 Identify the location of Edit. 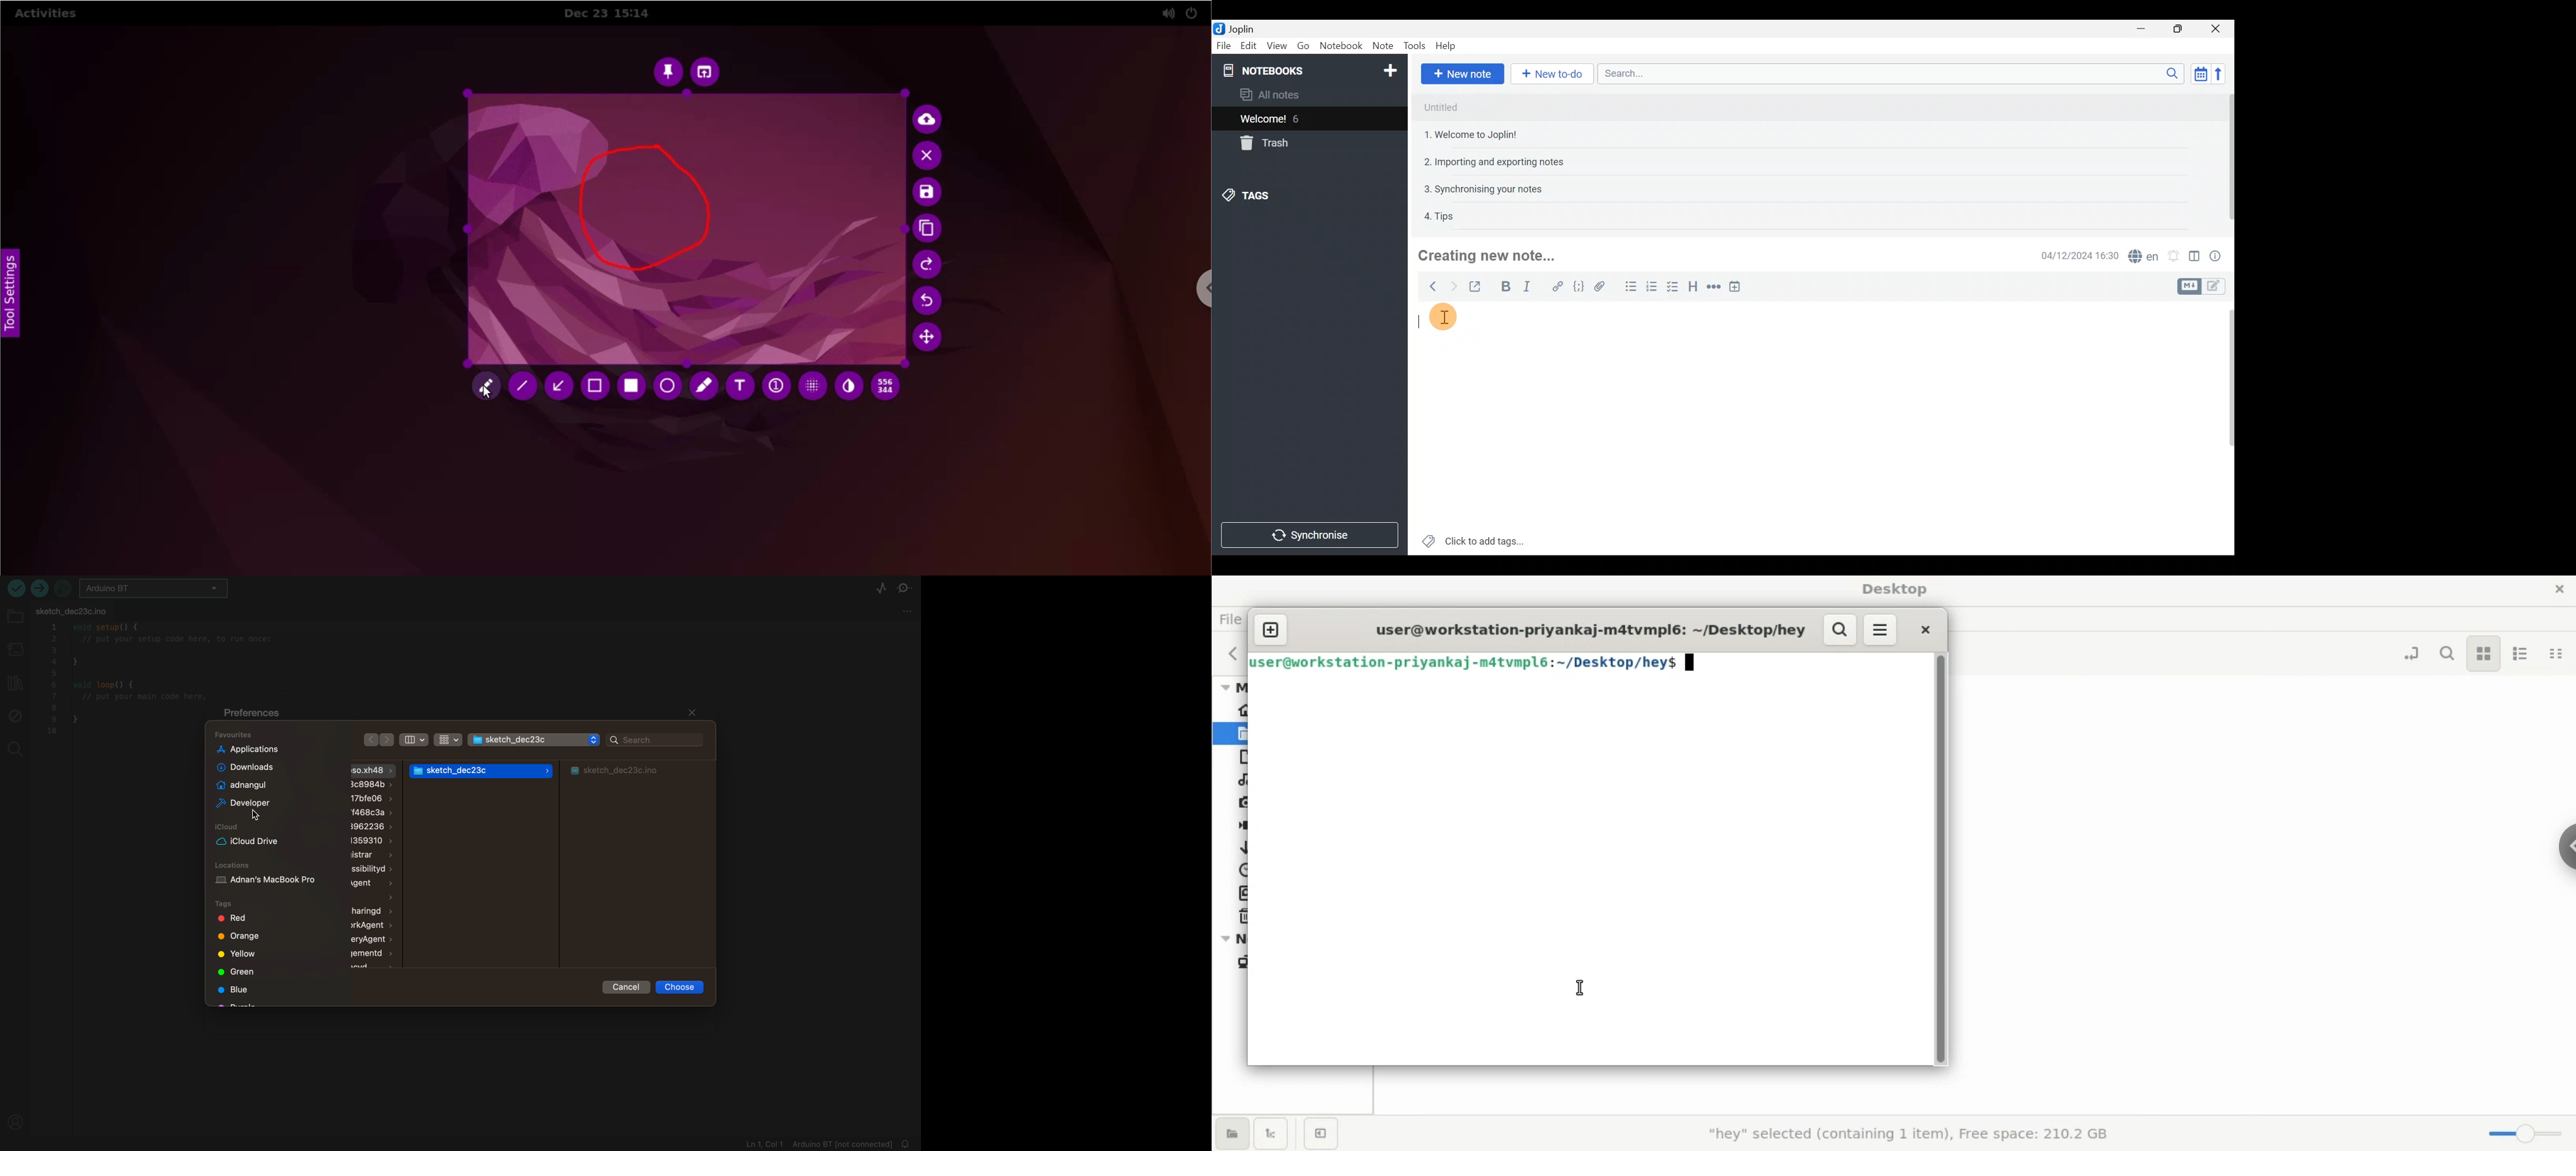
(1249, 46).